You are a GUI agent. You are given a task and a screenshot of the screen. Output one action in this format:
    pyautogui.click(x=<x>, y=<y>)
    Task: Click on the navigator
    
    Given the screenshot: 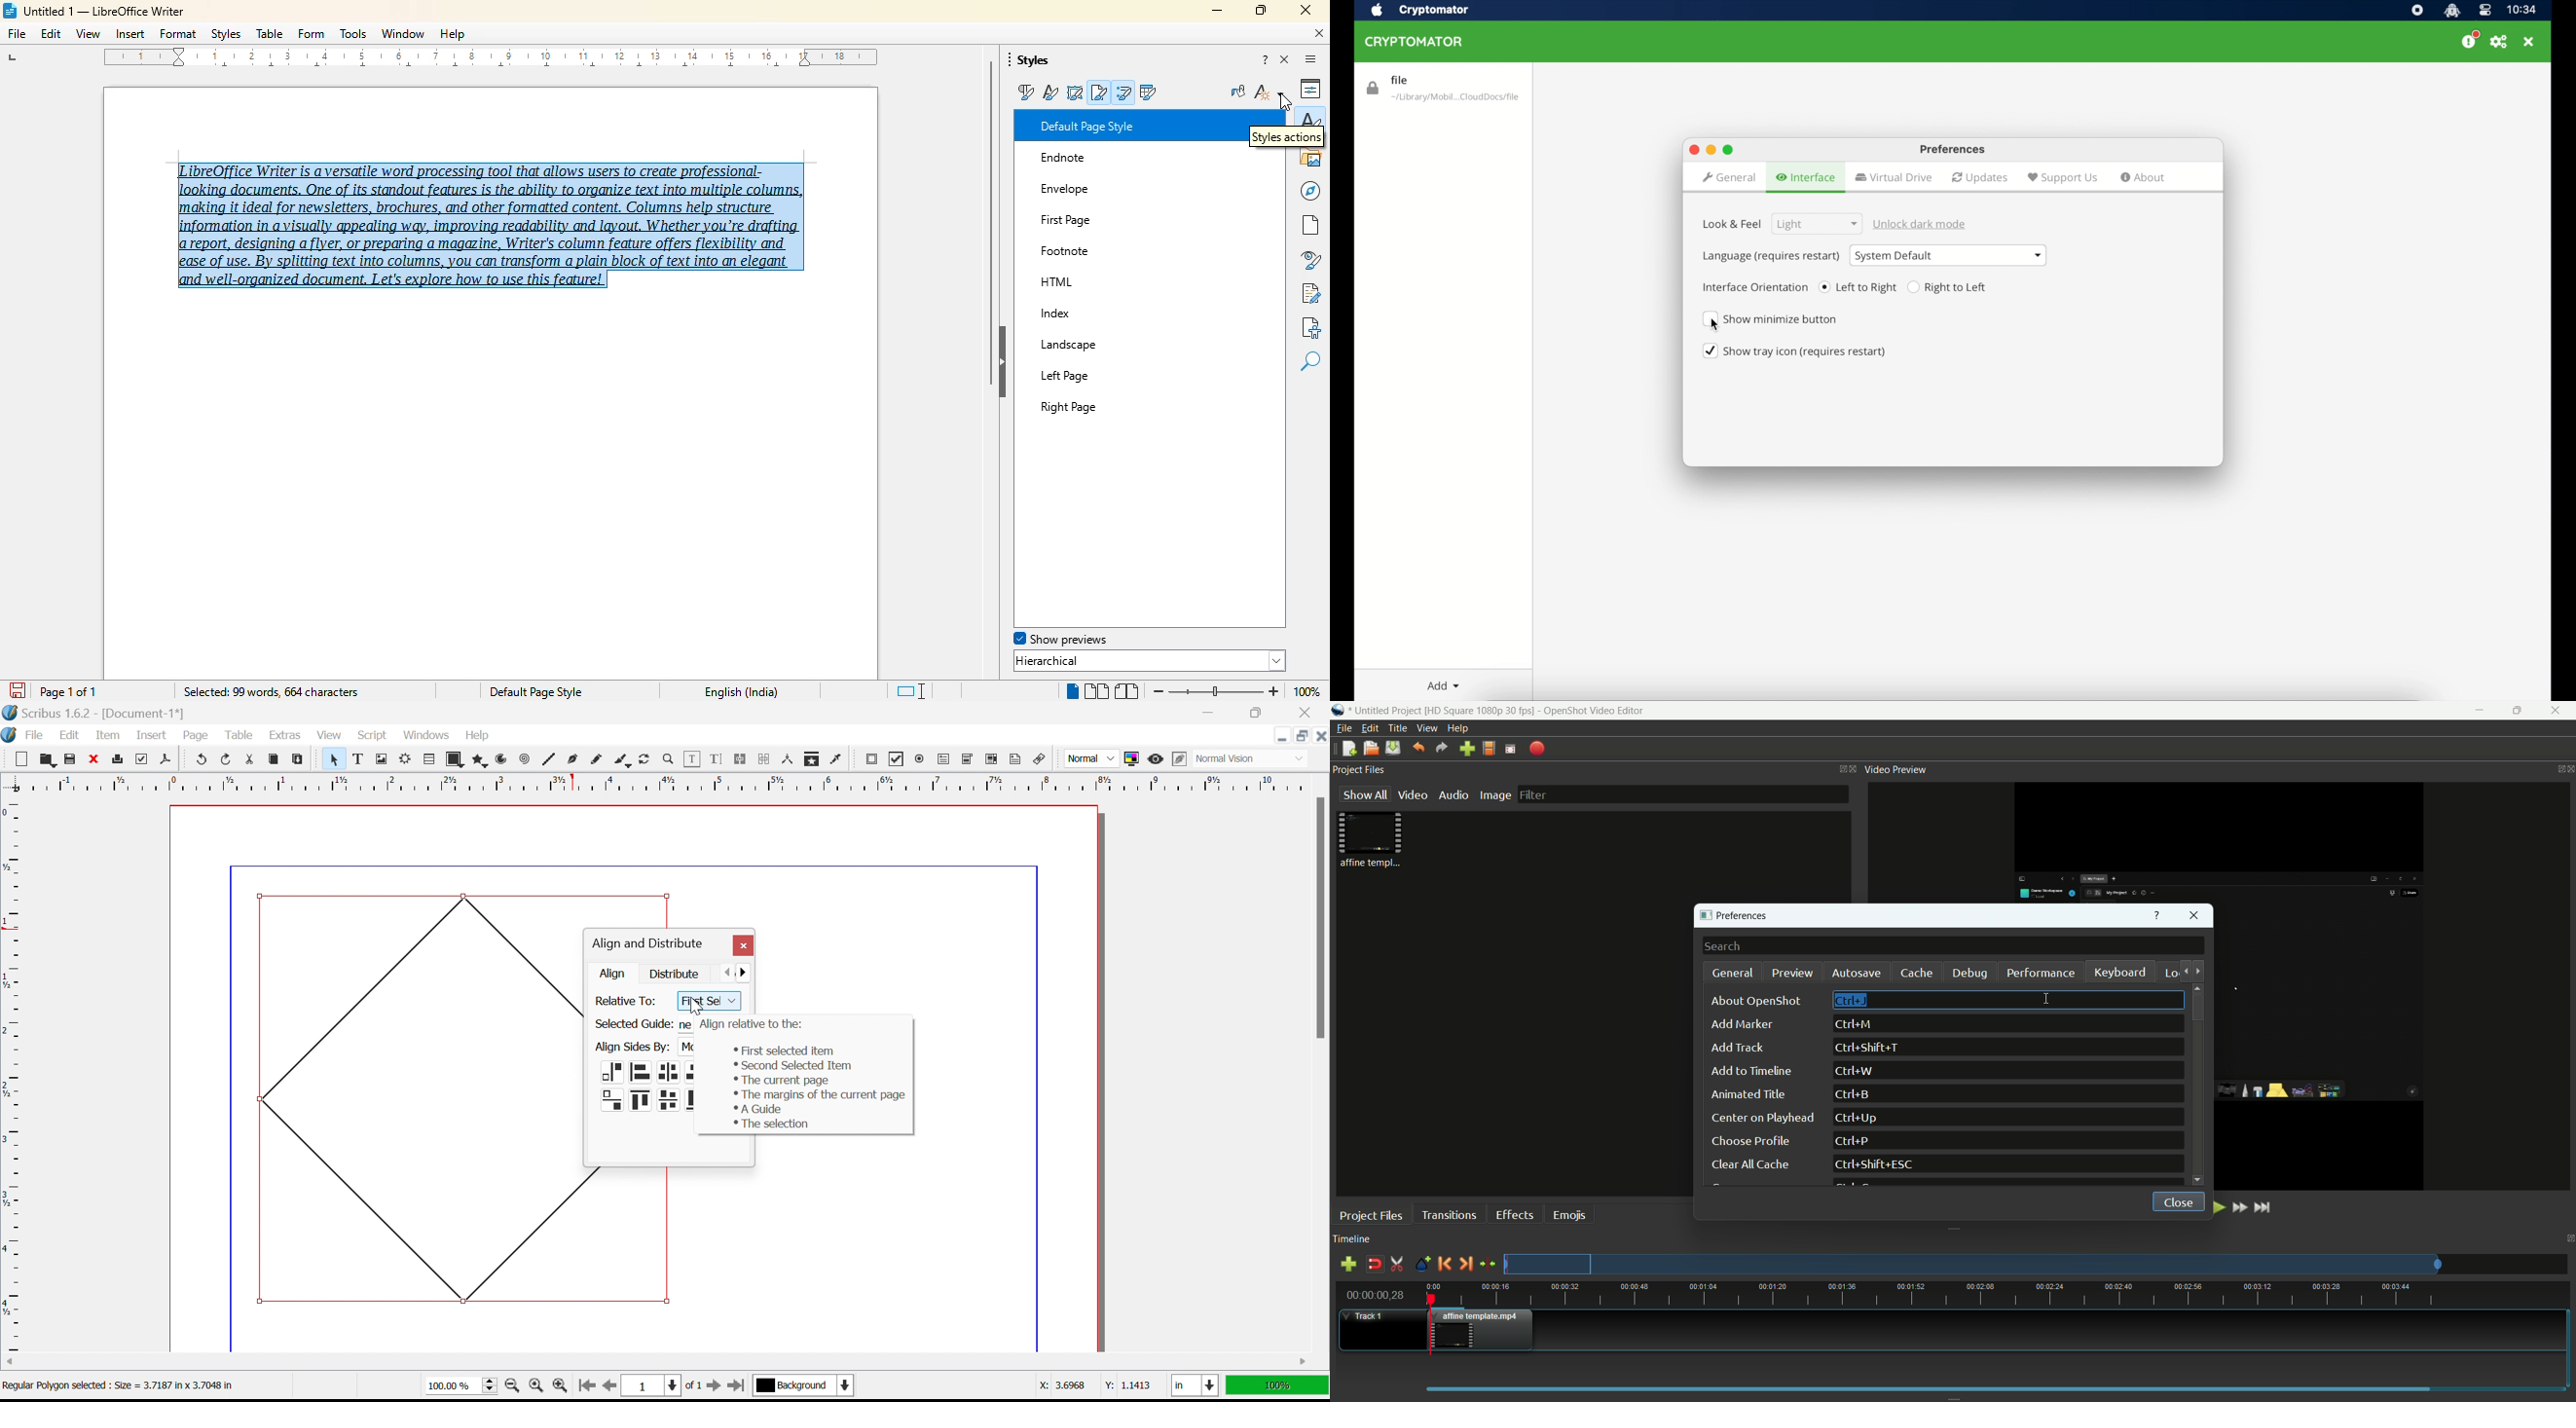 What is the action you would take?
    pyautogui.click(x=1310, y=191)
    